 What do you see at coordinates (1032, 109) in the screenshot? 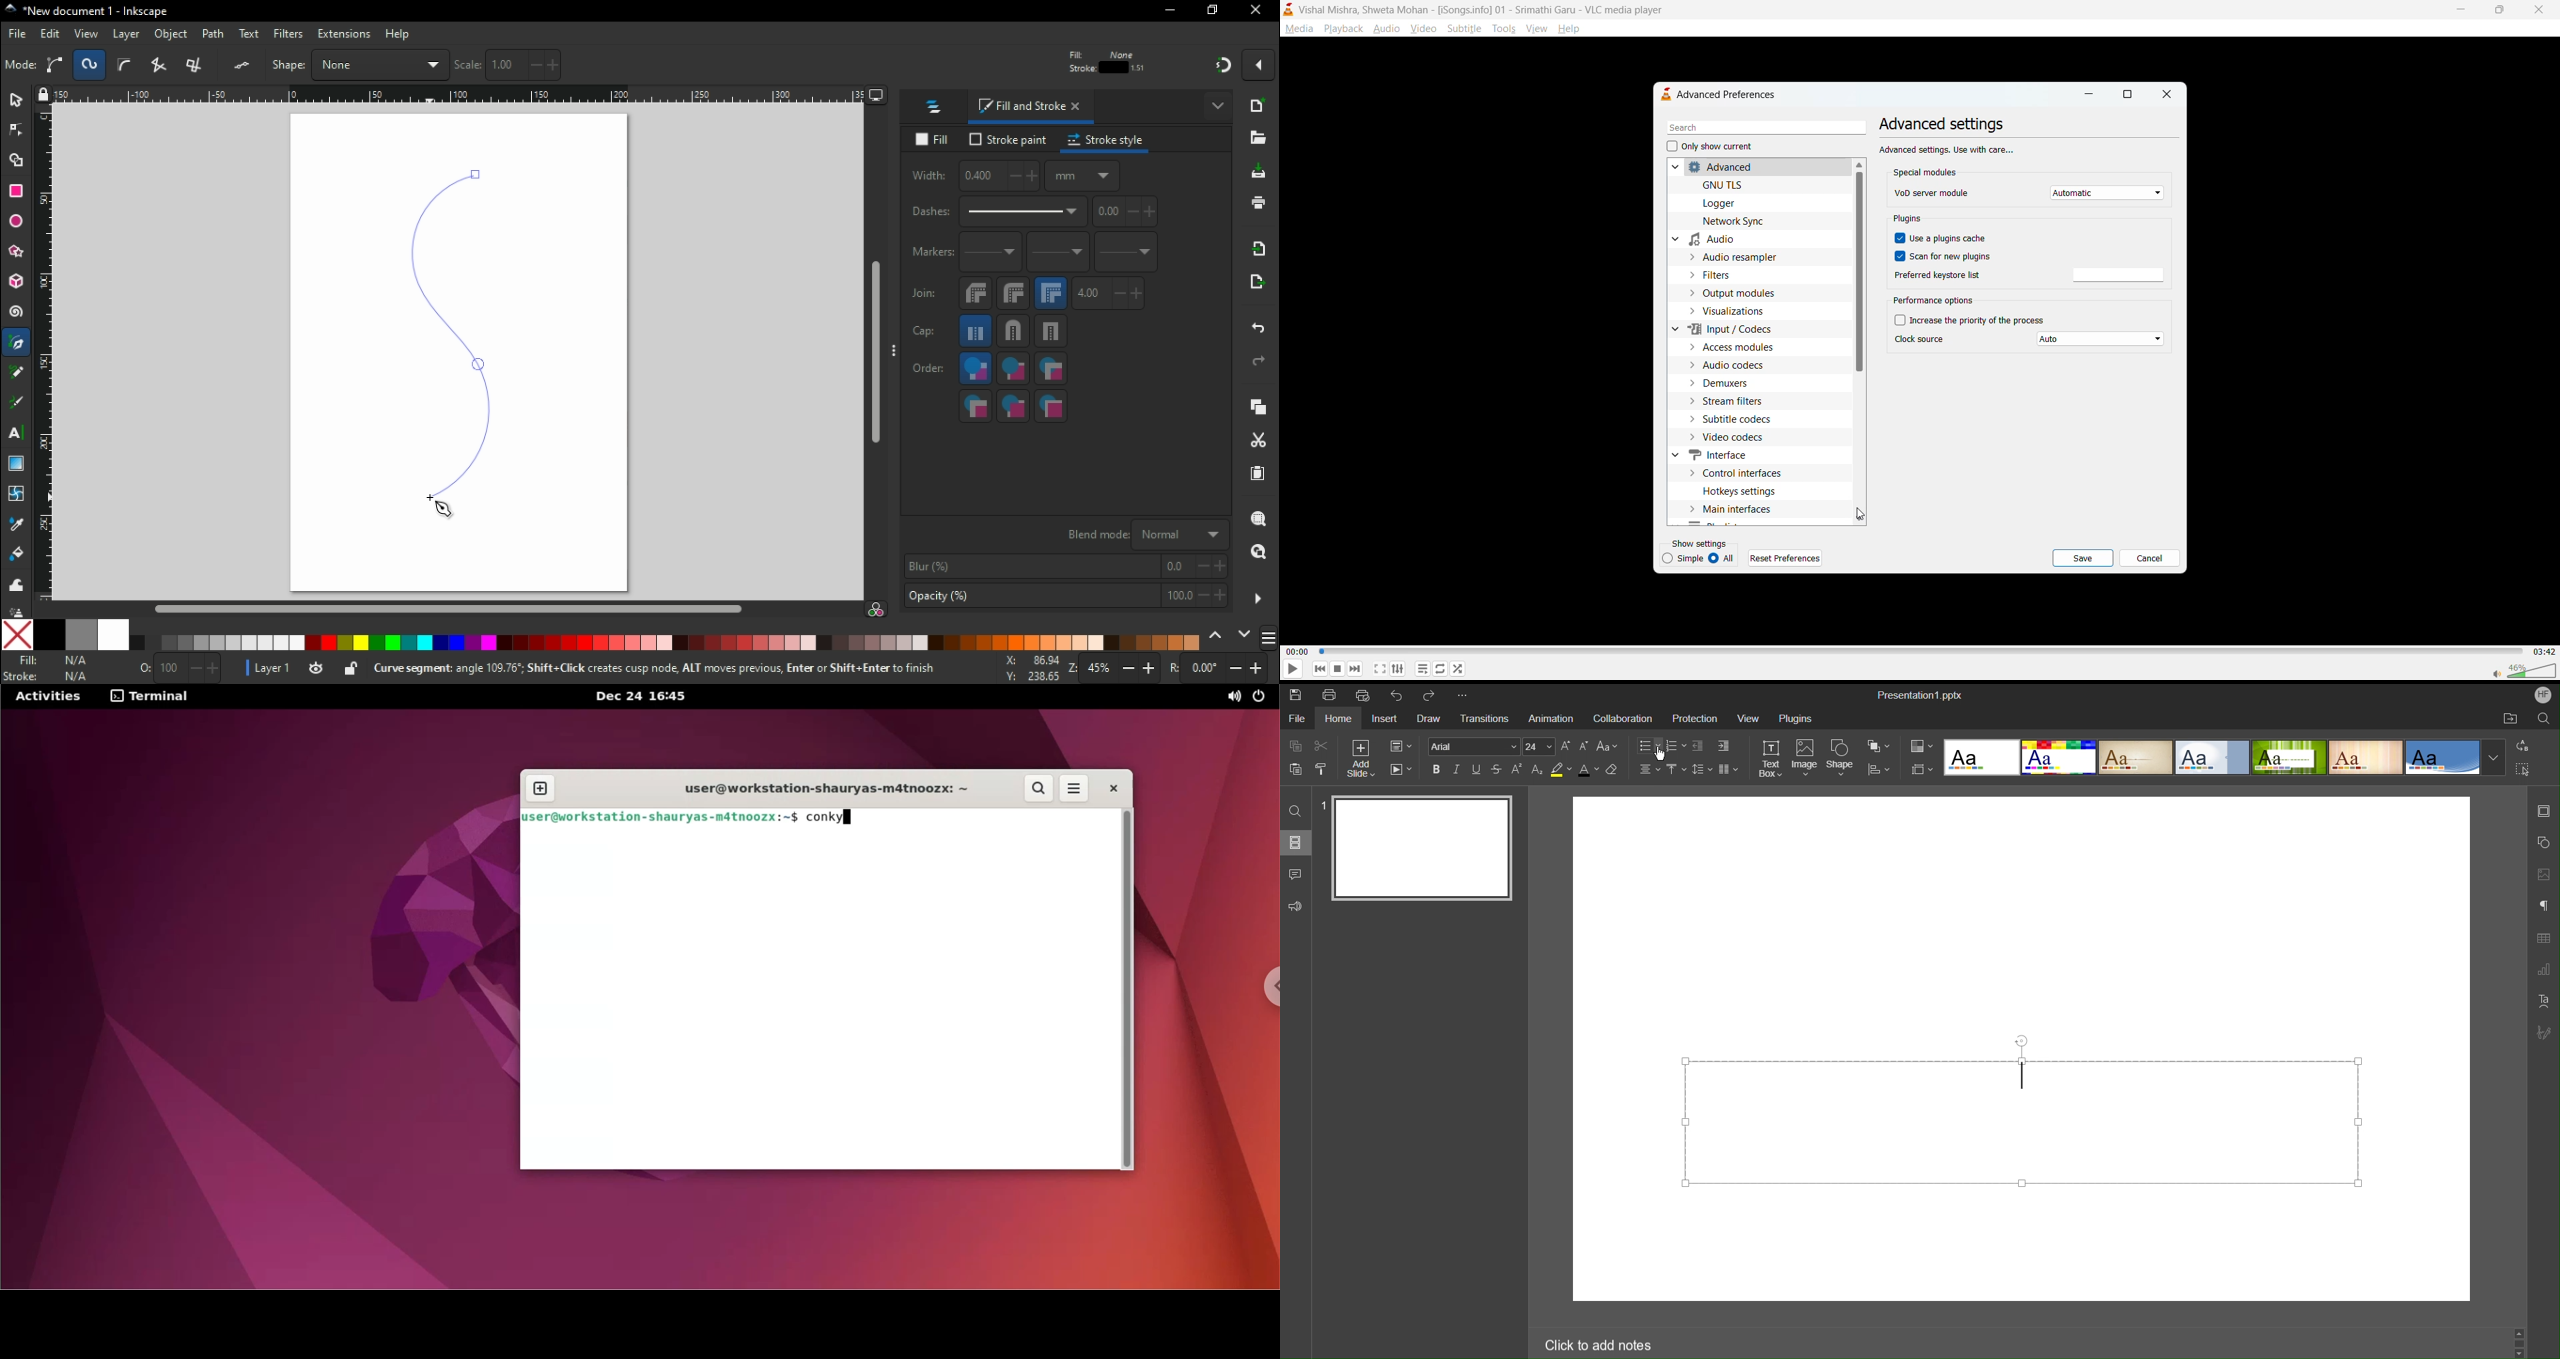
I see `fill and stroke` at bounding box center [1032, 109].